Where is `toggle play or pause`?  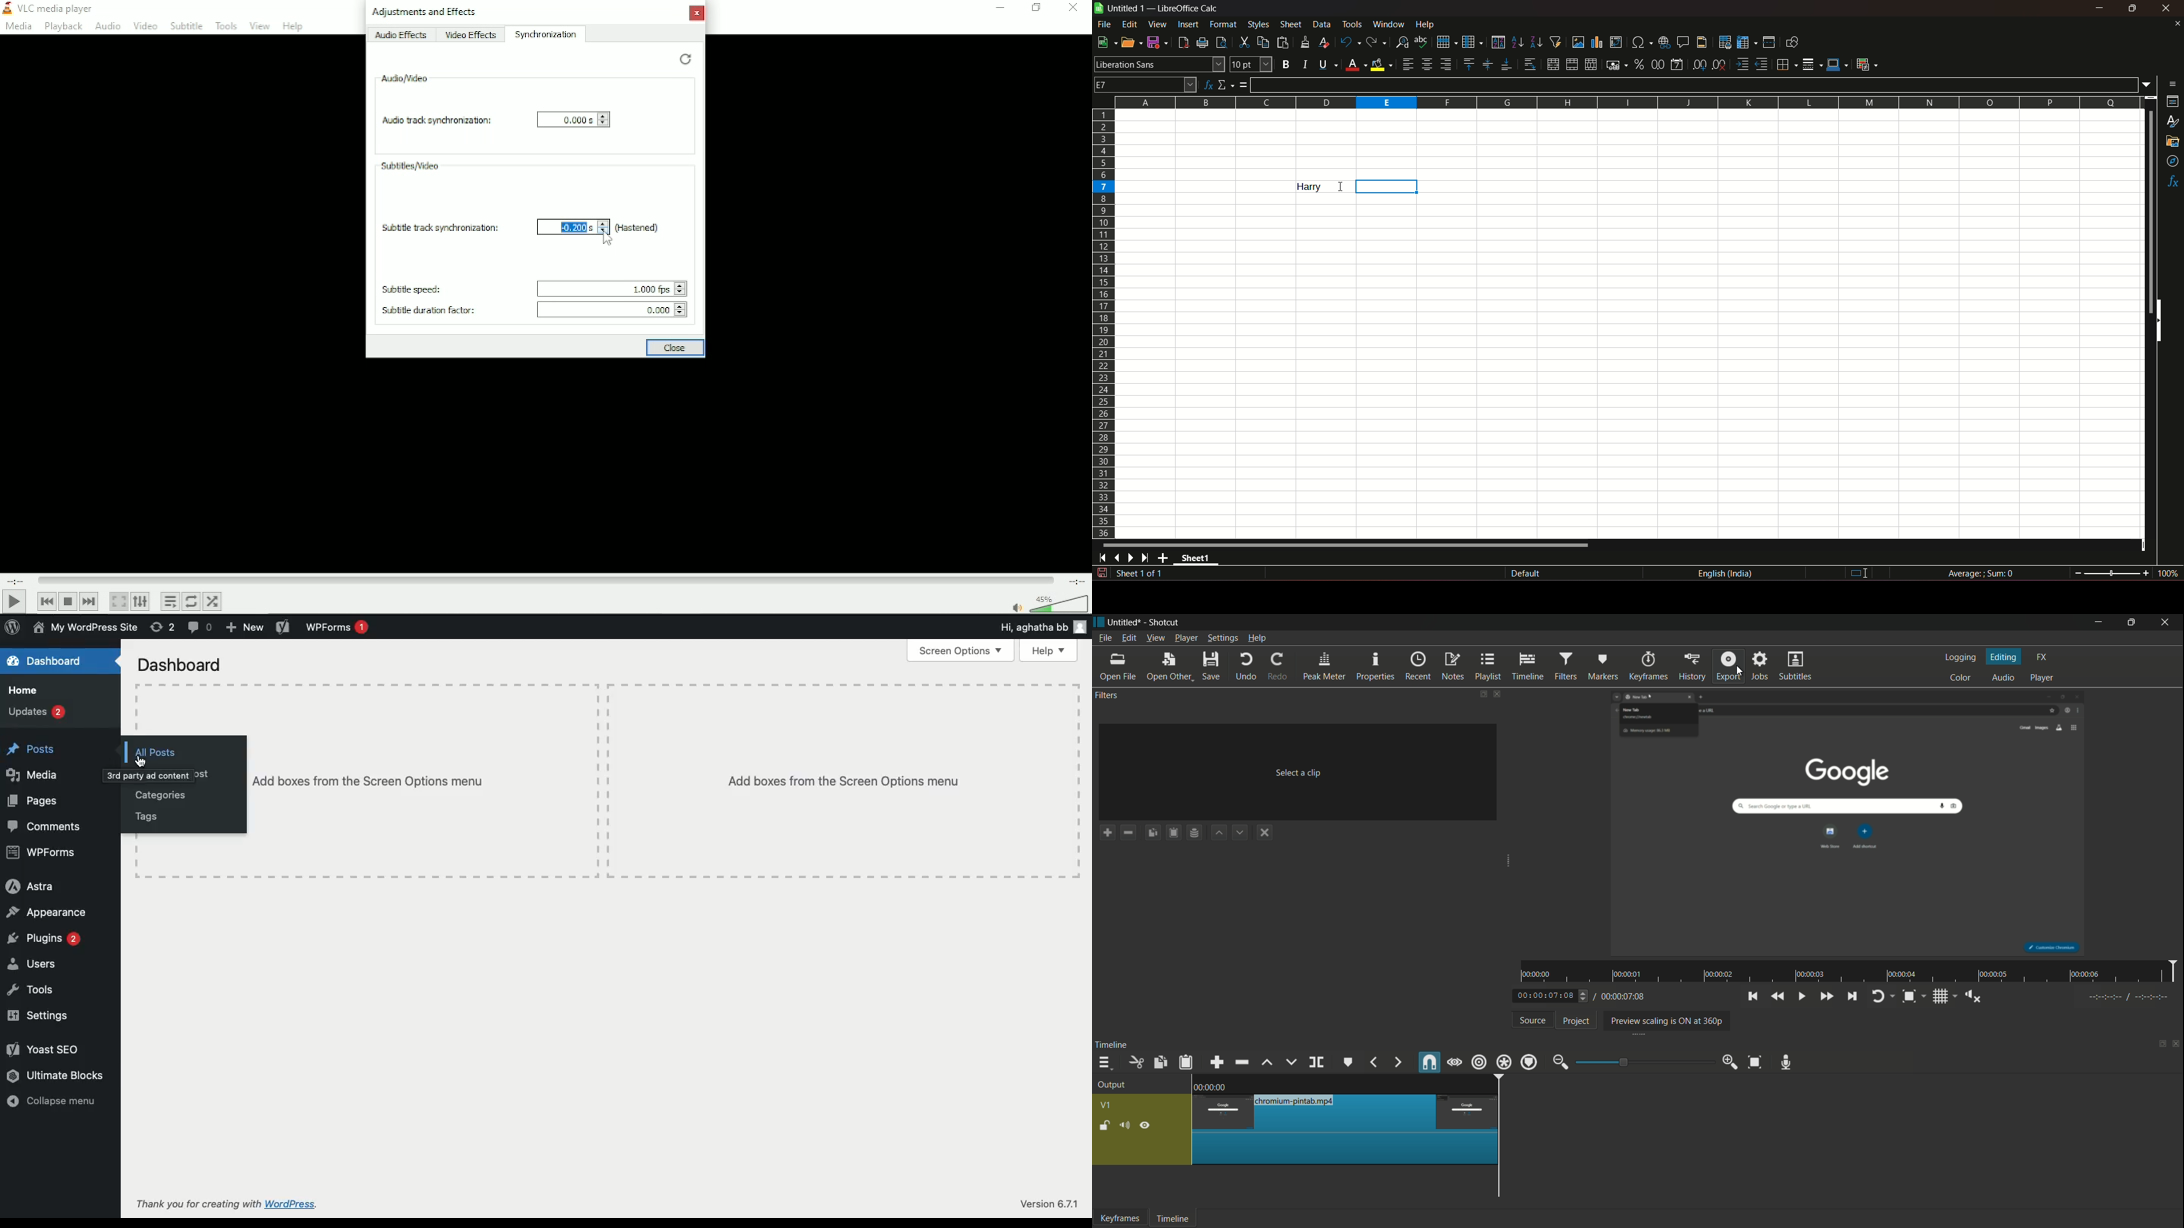 toggle play or pause is located at coordinates (1801, 995).